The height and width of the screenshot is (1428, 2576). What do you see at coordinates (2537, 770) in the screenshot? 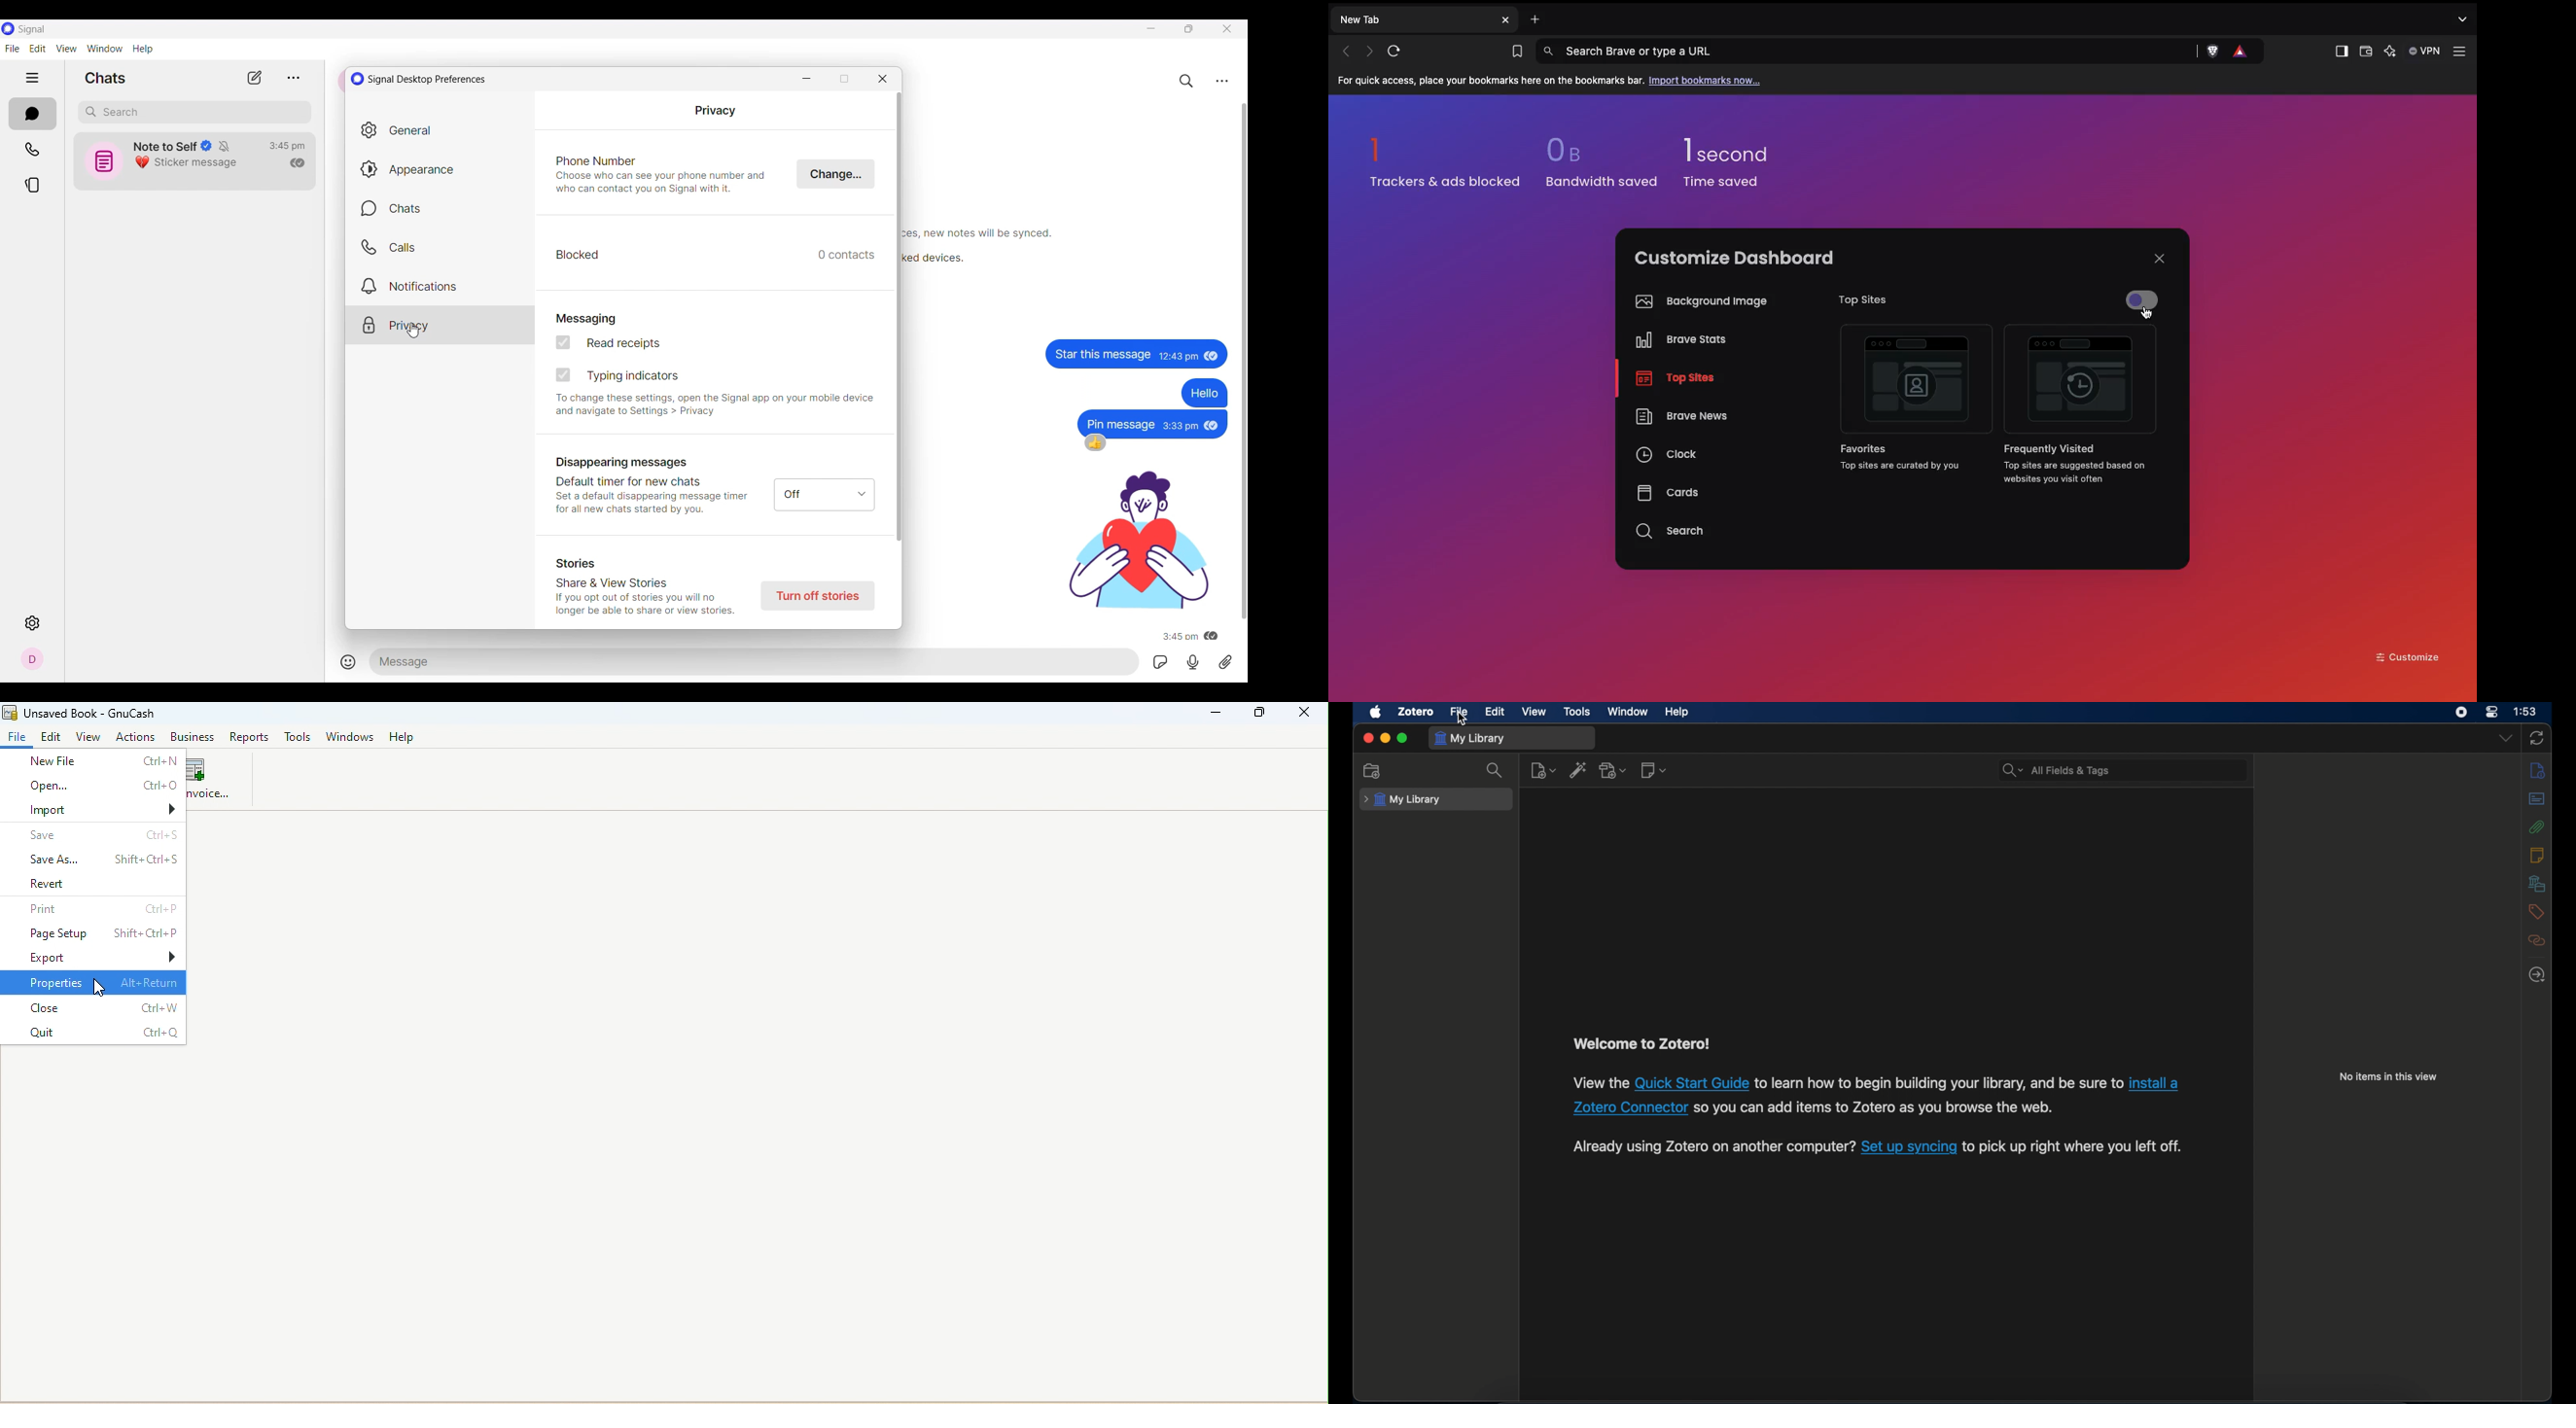
I see `info` at bounding box center [2537, 770].